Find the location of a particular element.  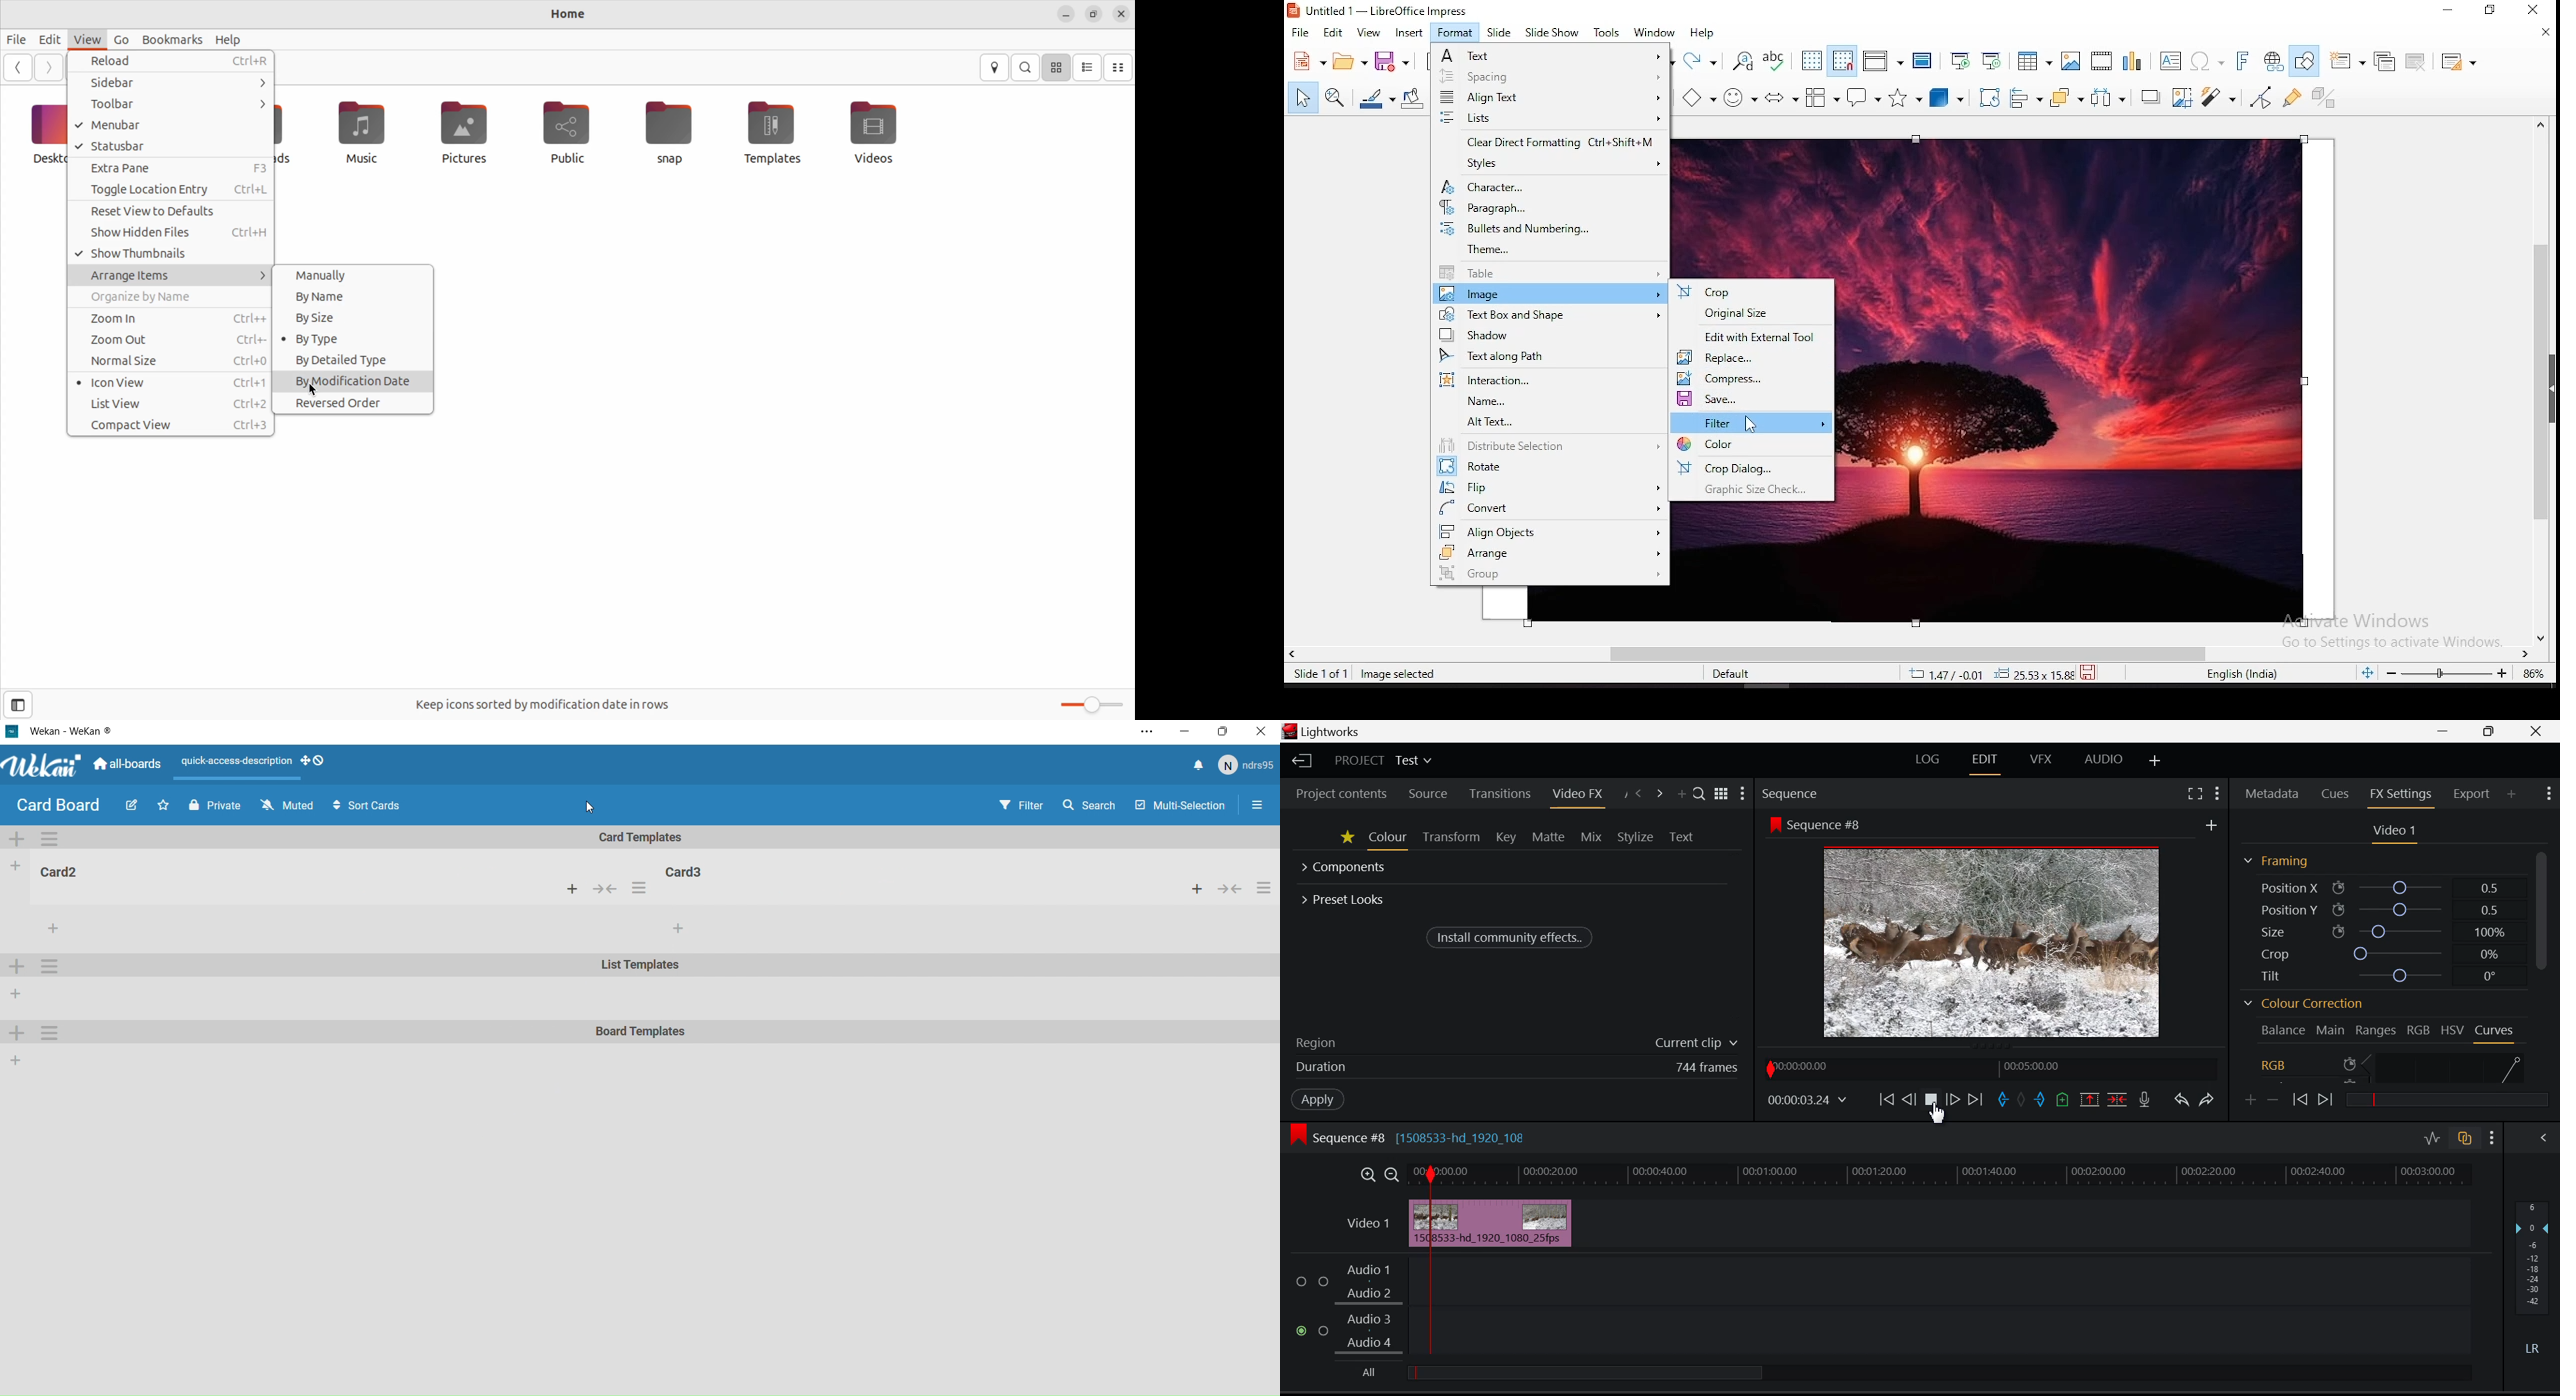

current zoom level is located at coordinates (2531, 676).